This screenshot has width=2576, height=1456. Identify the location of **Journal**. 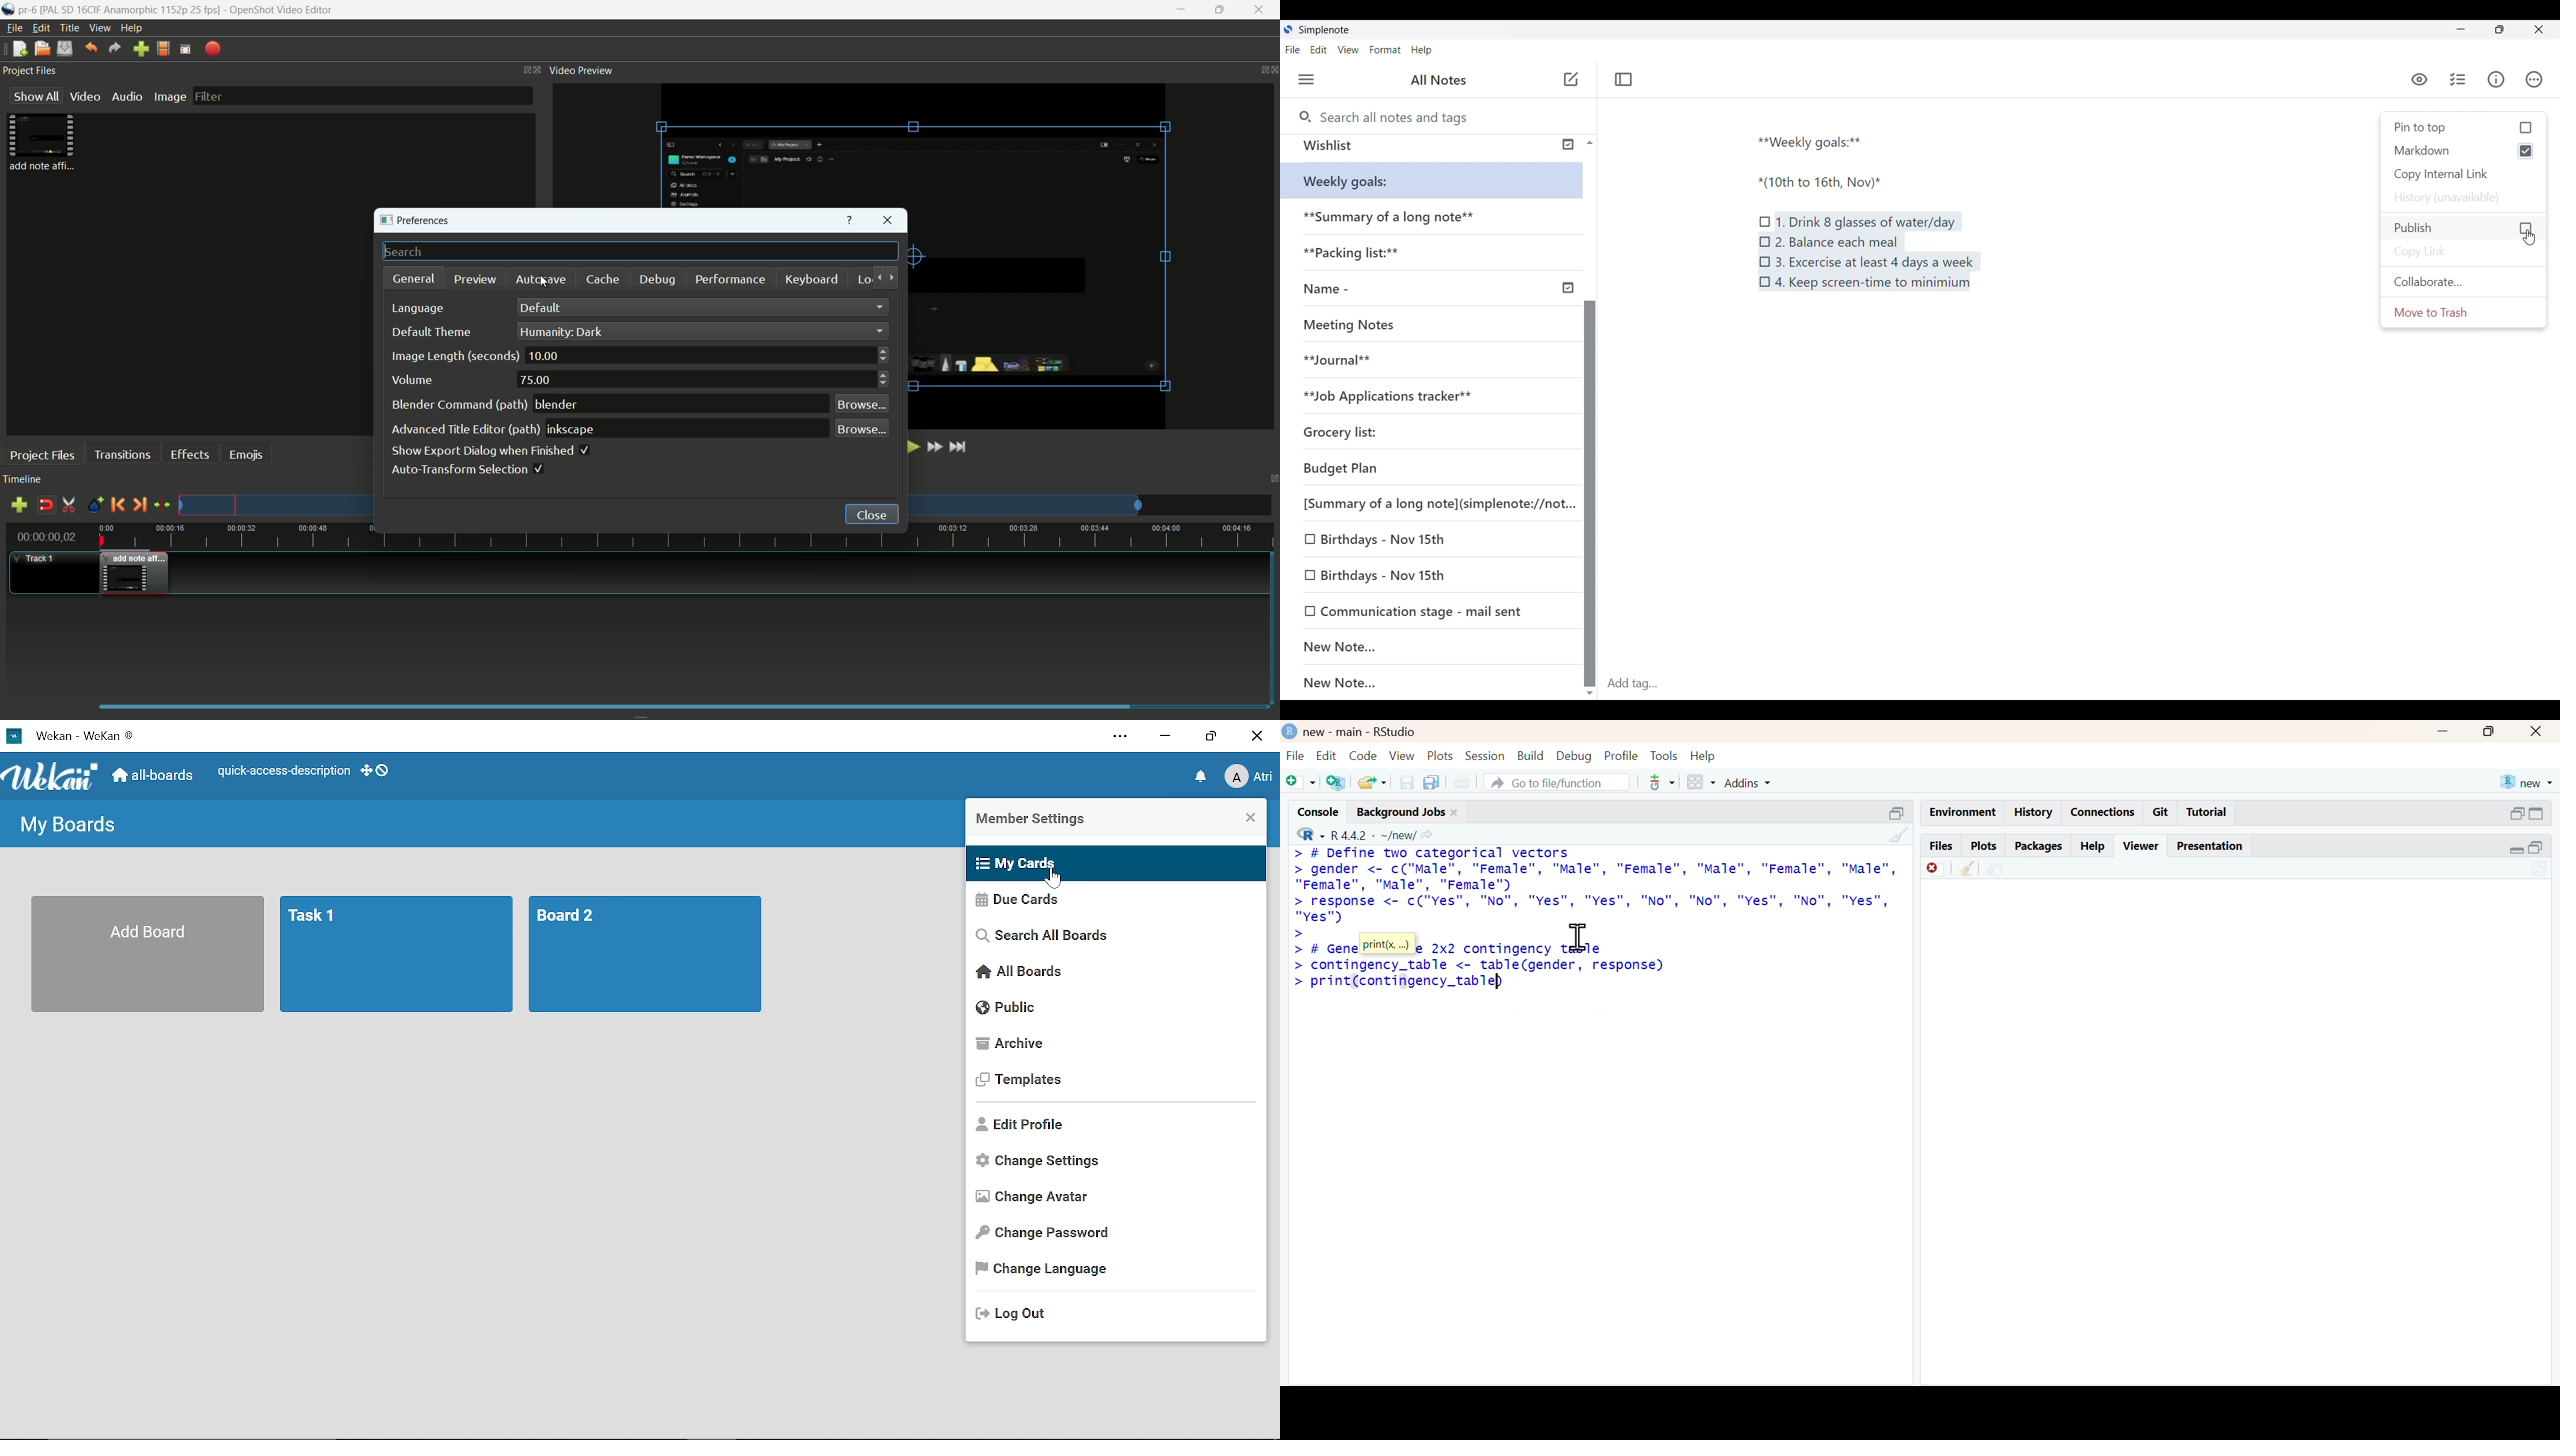
(1344, 358).